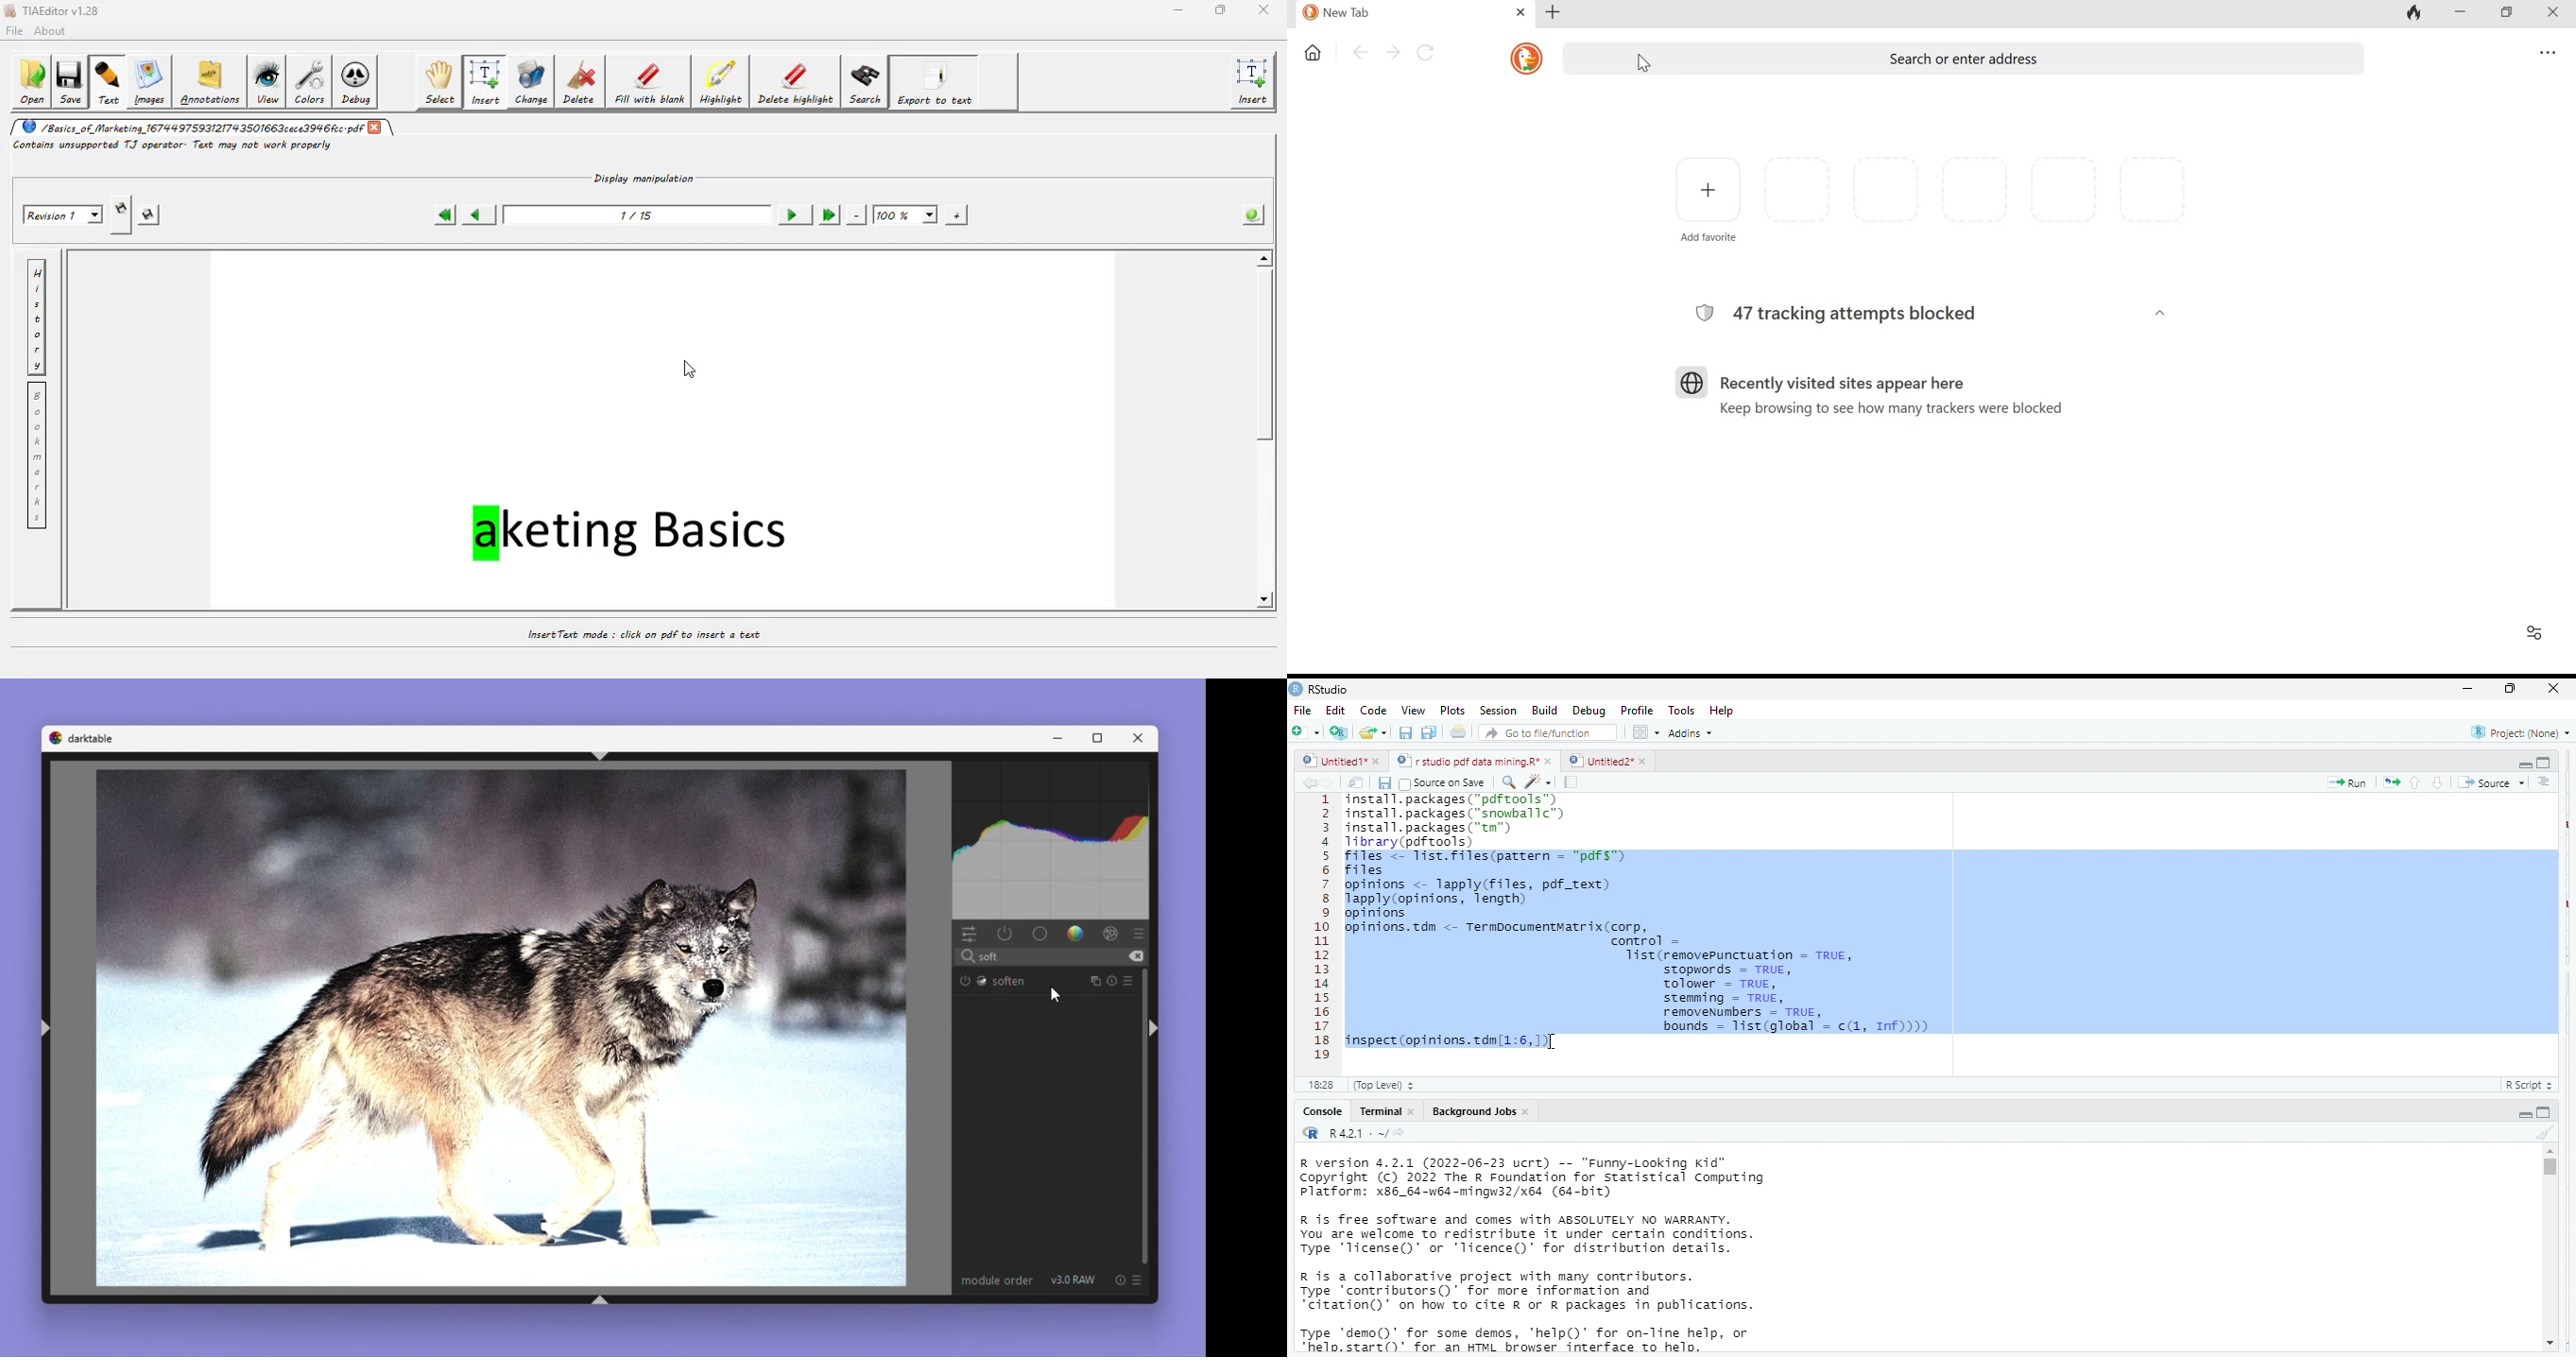 The width and height of the screenshot is (2576, 1372). I want to click on Maximize, so click(1101, 737).